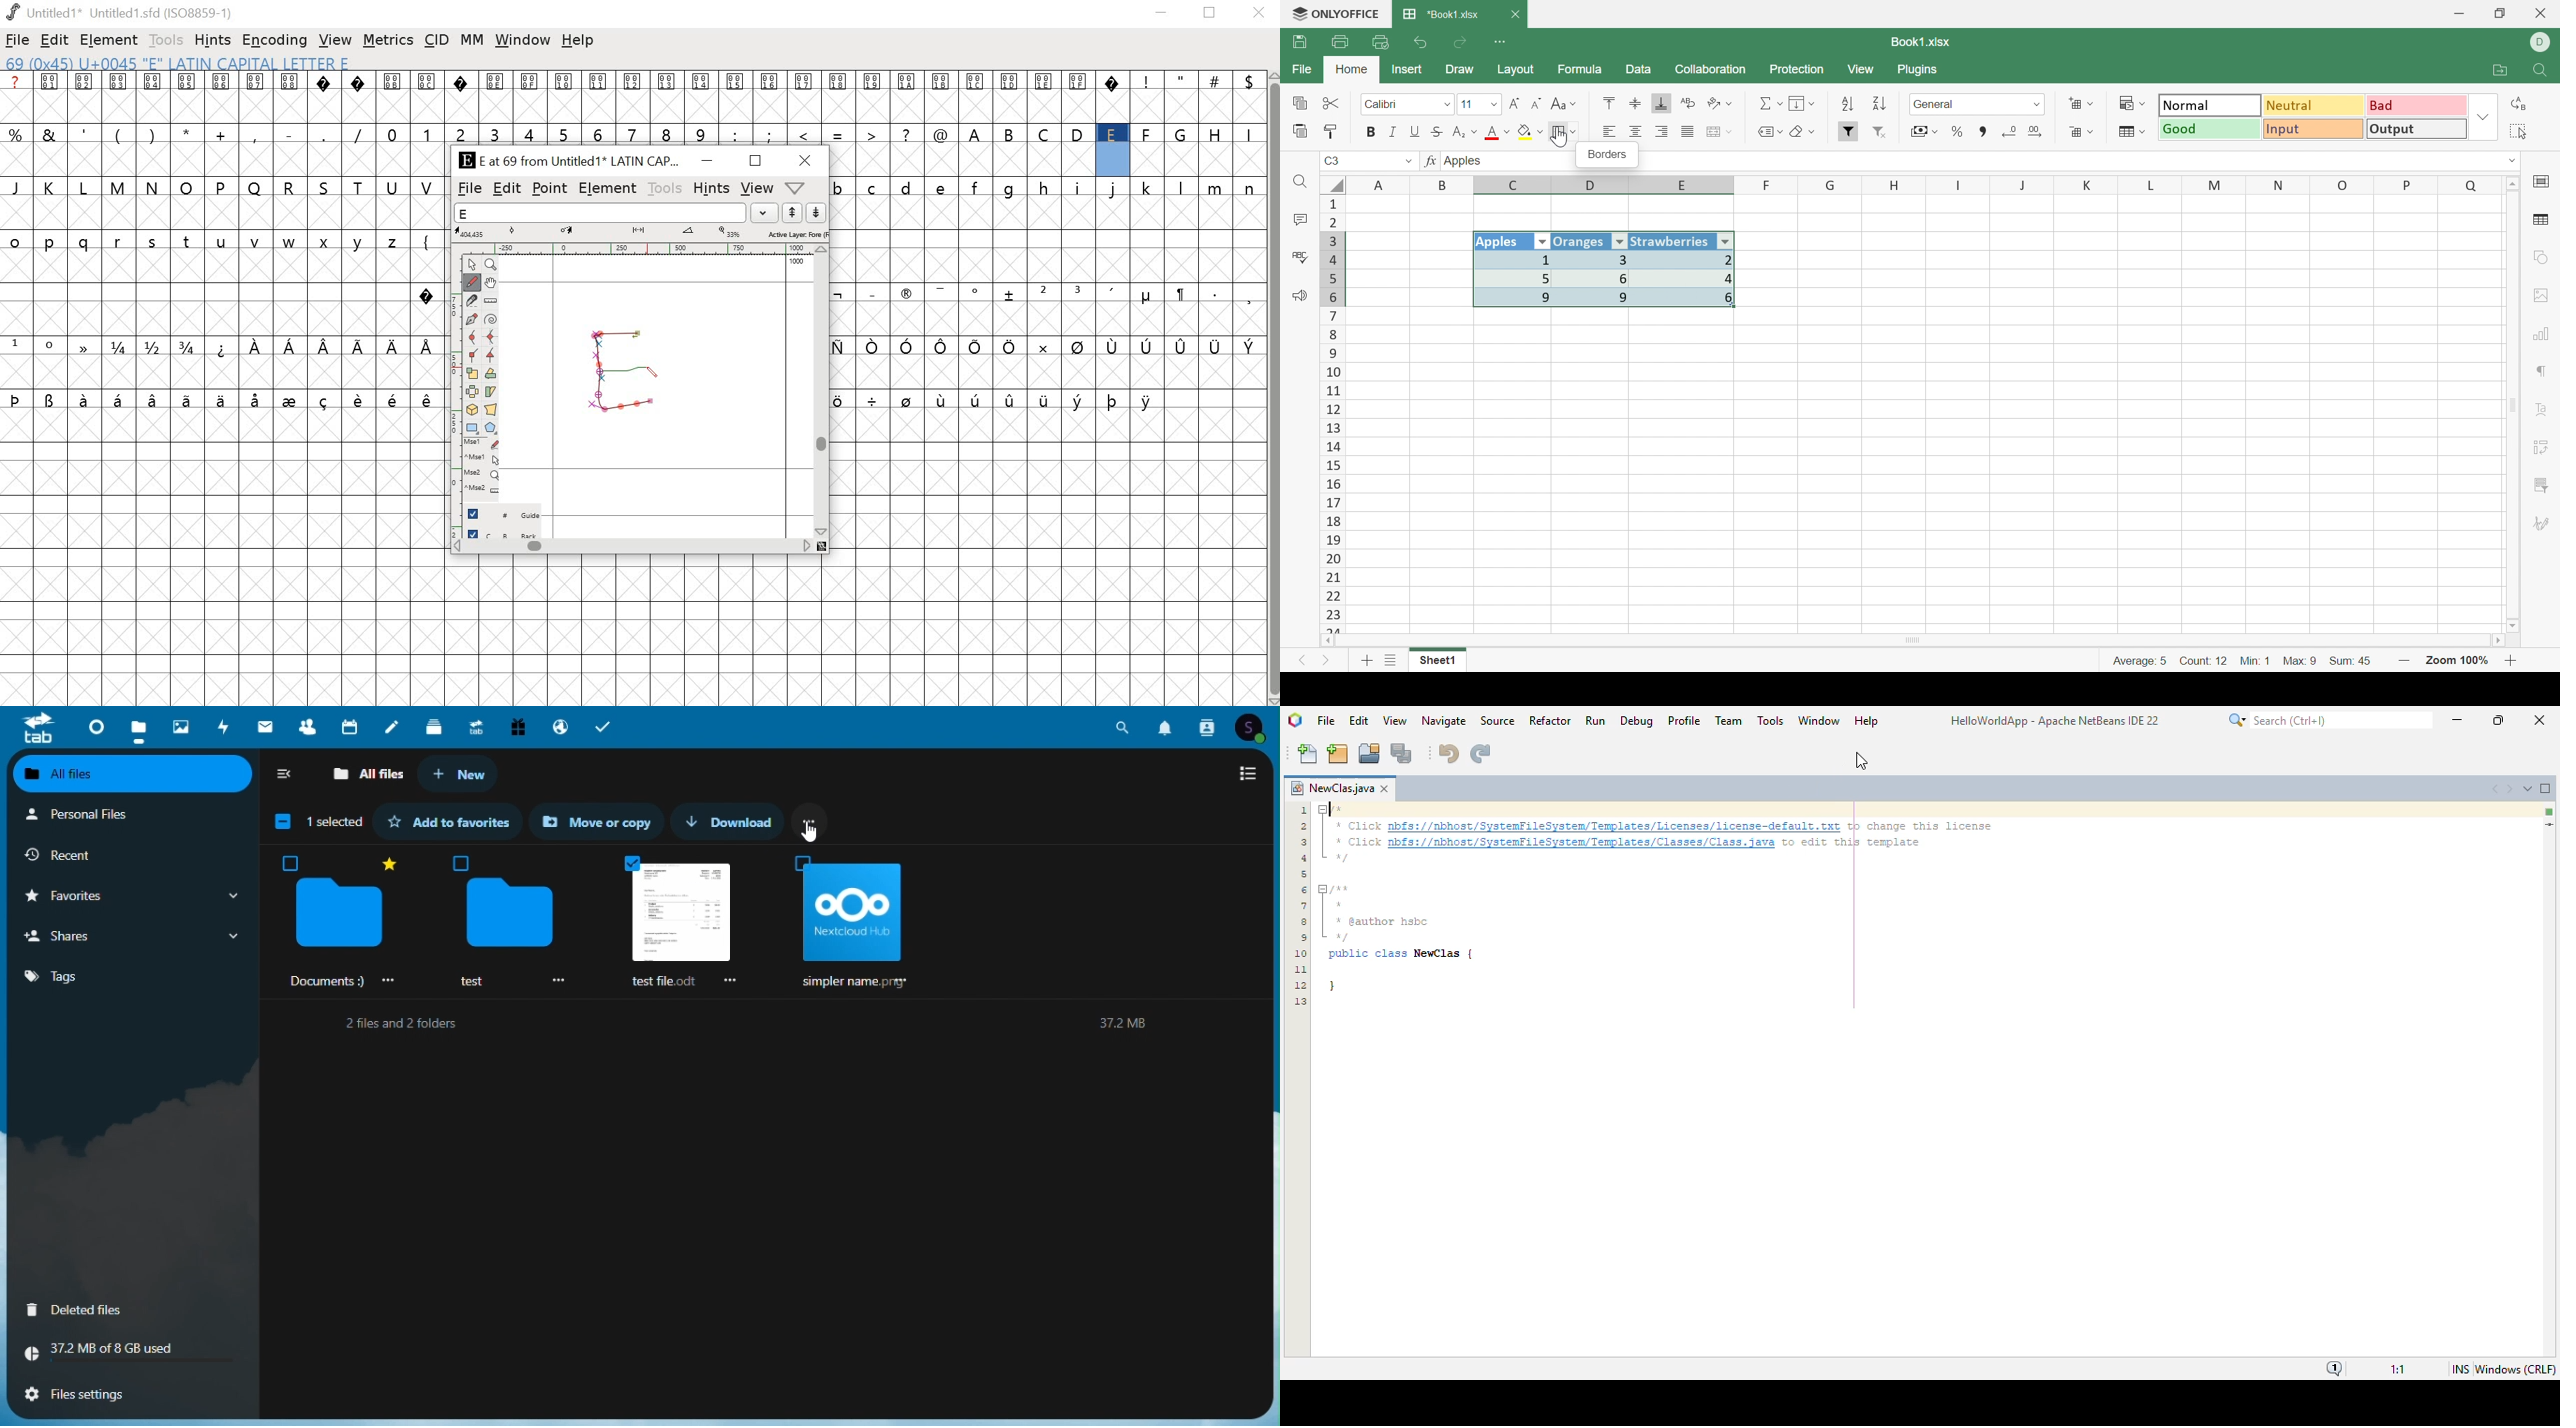 This screenshot has width=2576, height=1428. I want to click on Close, so click(1517, 15).